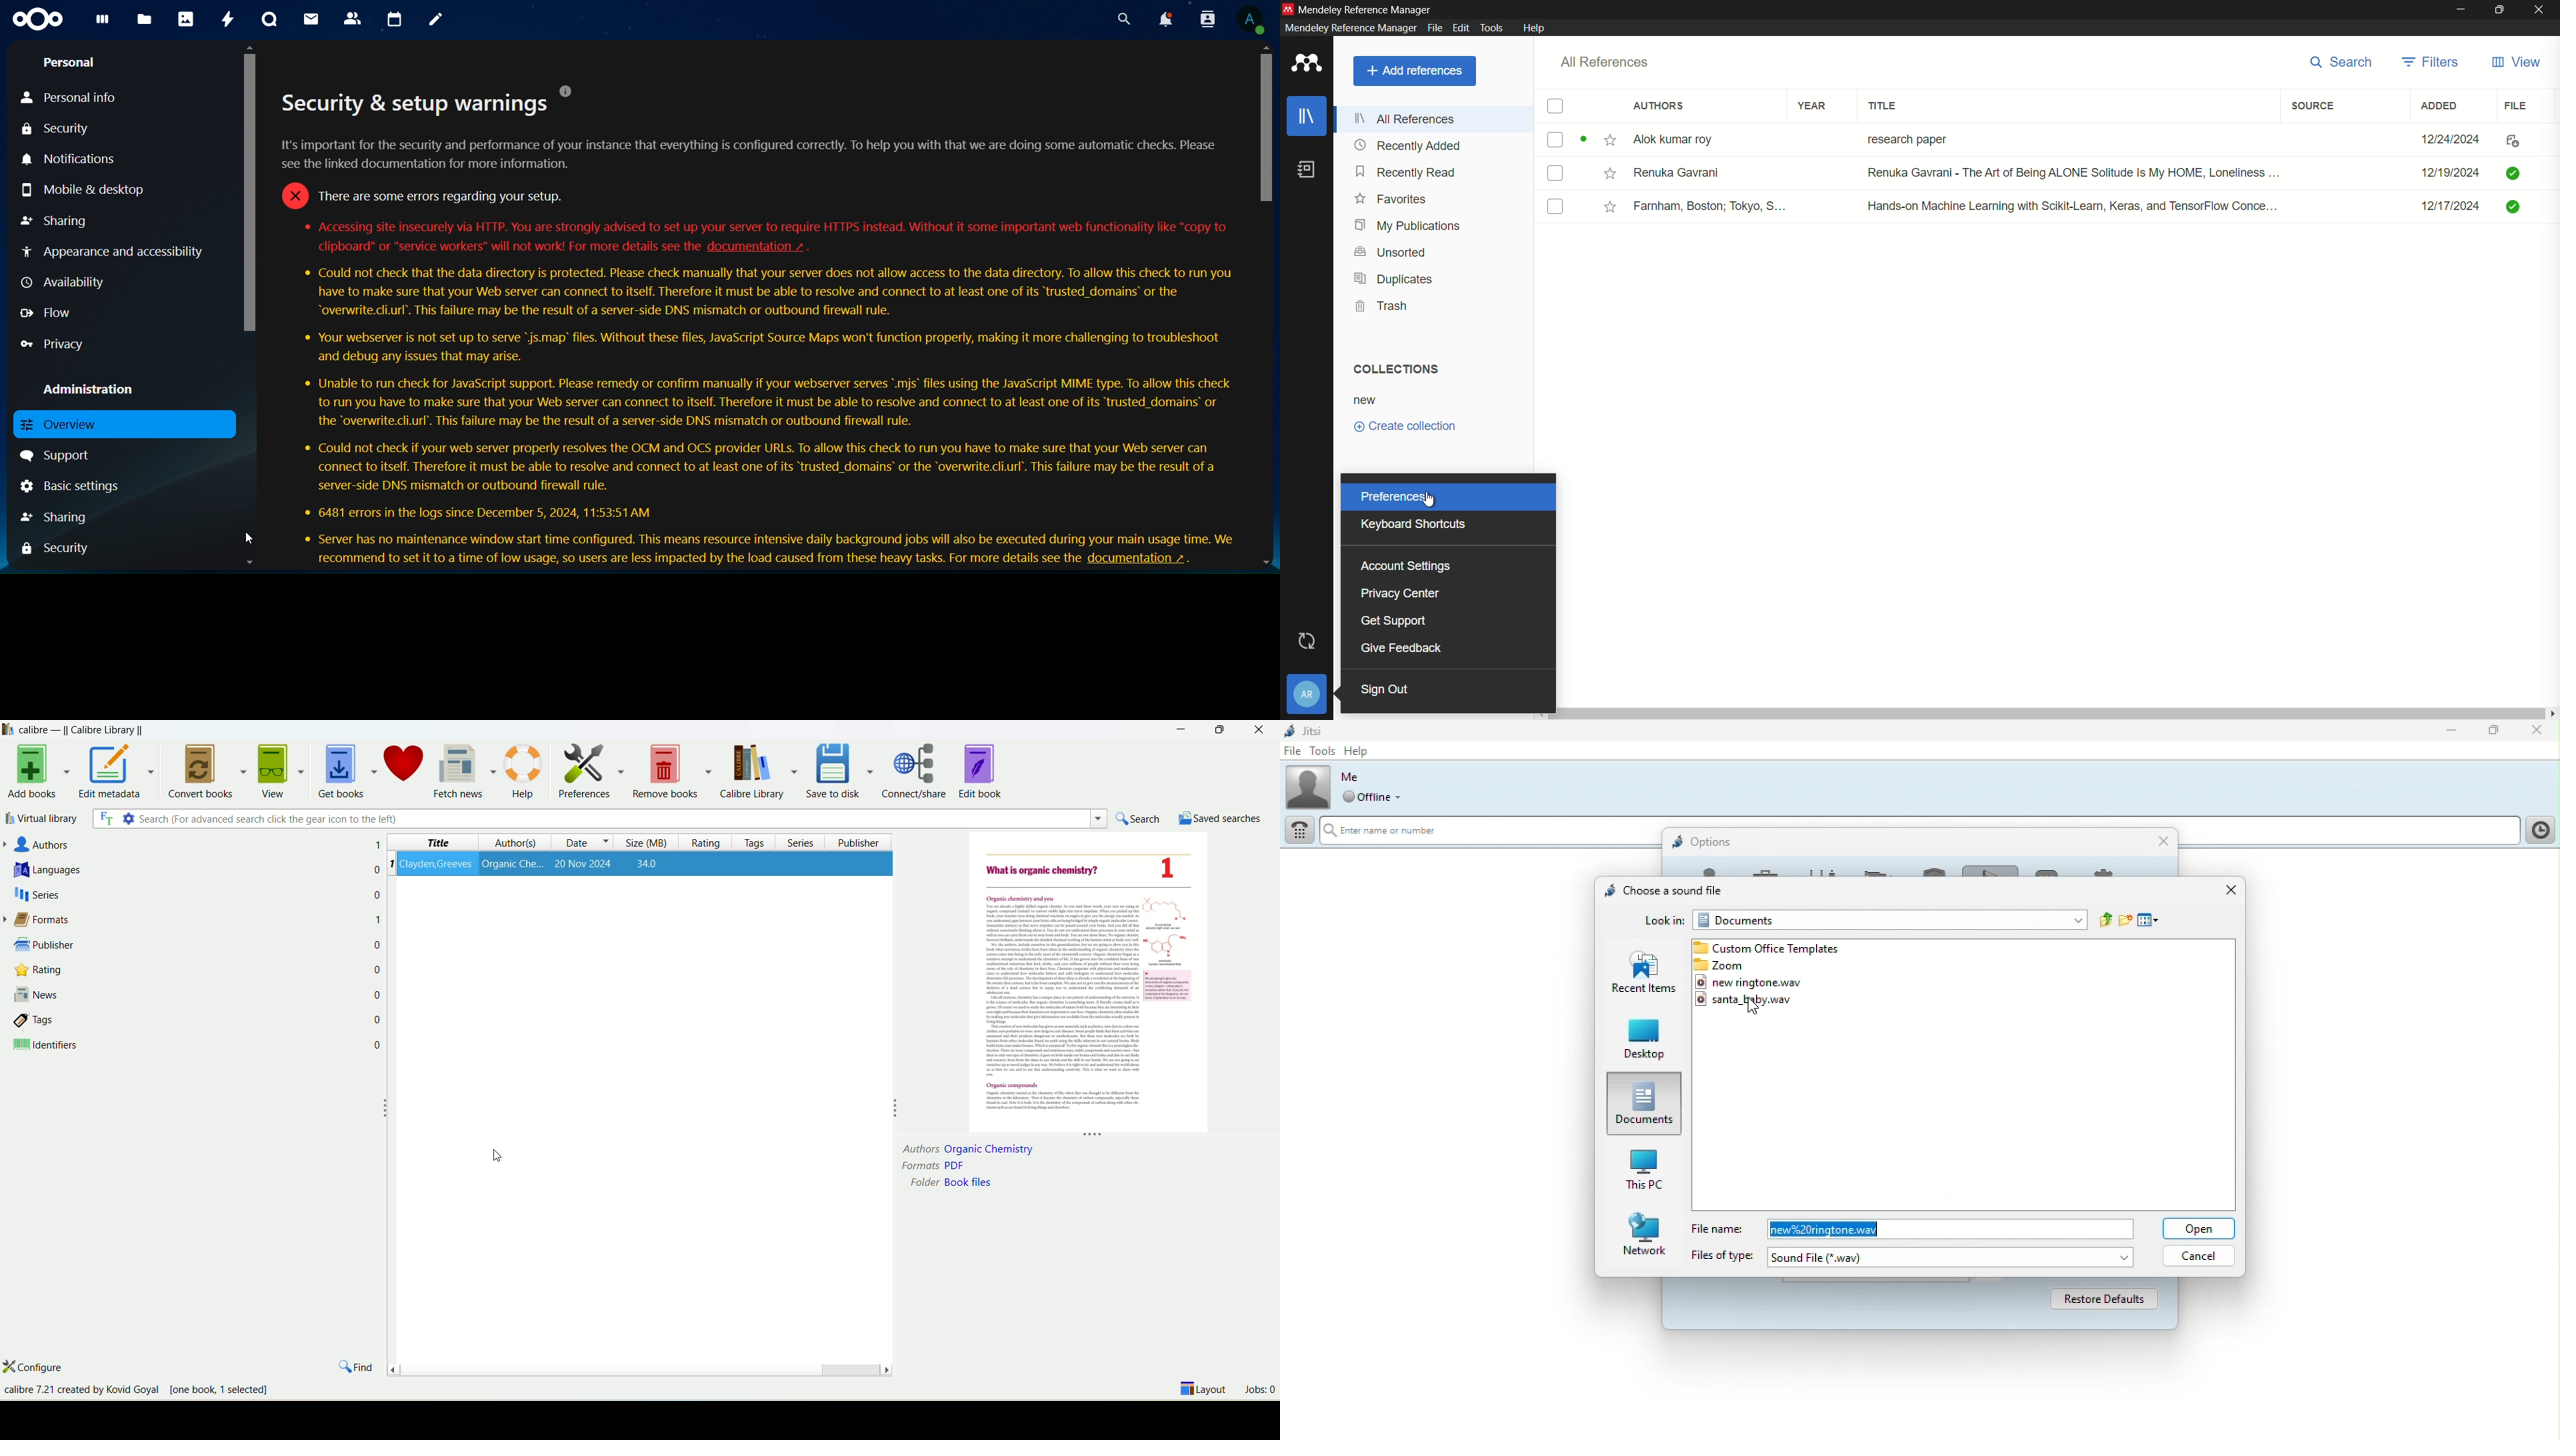 This screenshot has height=1456, width=2576. I want to click on Choose a sound file, so click(1660, 889).